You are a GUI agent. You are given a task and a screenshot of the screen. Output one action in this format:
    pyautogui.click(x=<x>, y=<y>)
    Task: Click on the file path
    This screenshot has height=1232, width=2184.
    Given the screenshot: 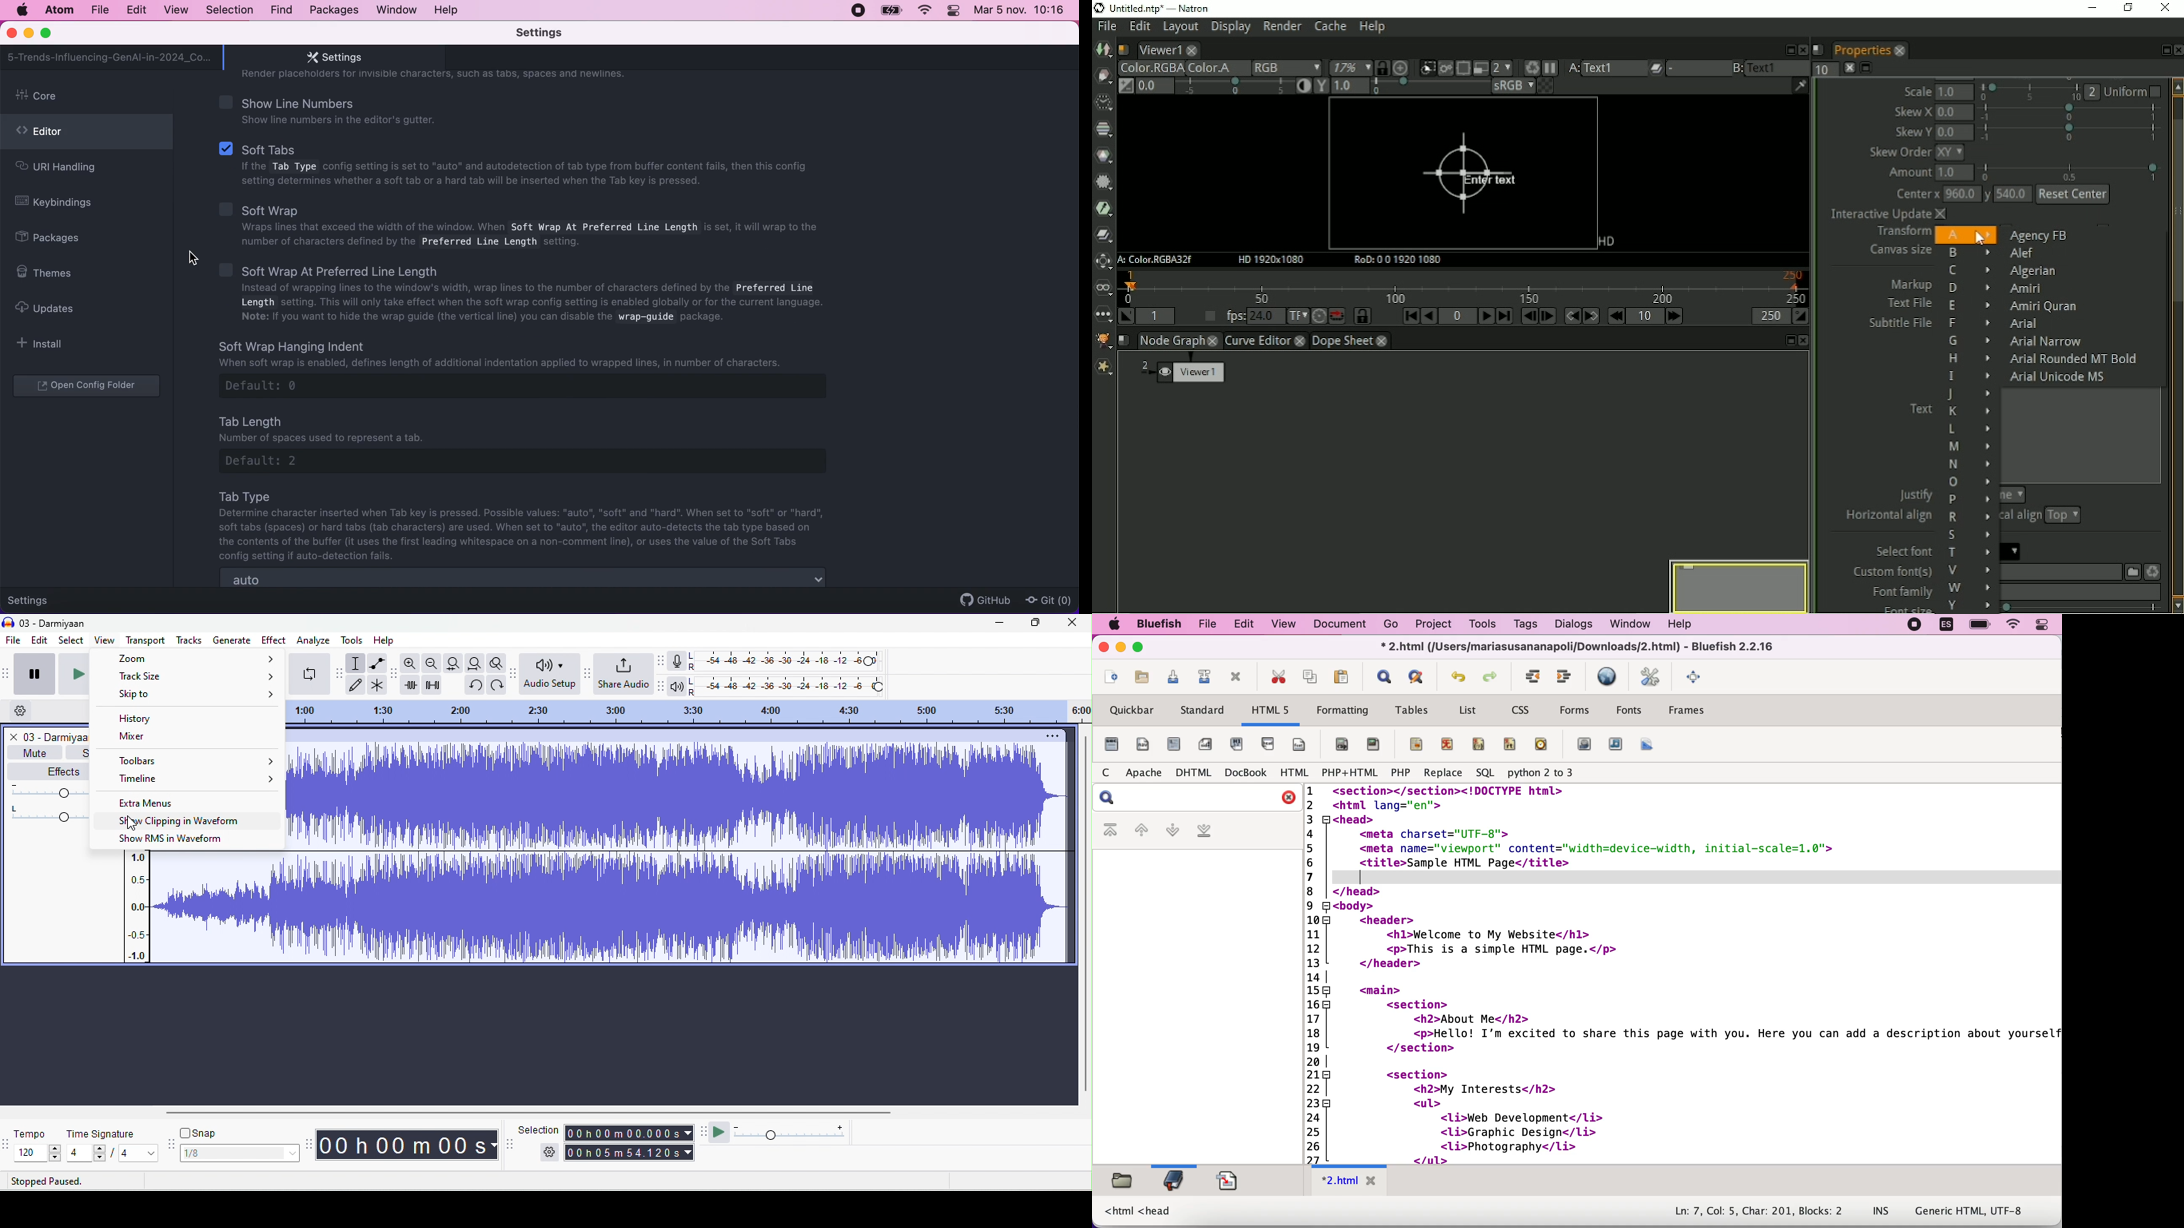 What is the action you would take?
    pyautogui.click(x=2059, y=572)
    